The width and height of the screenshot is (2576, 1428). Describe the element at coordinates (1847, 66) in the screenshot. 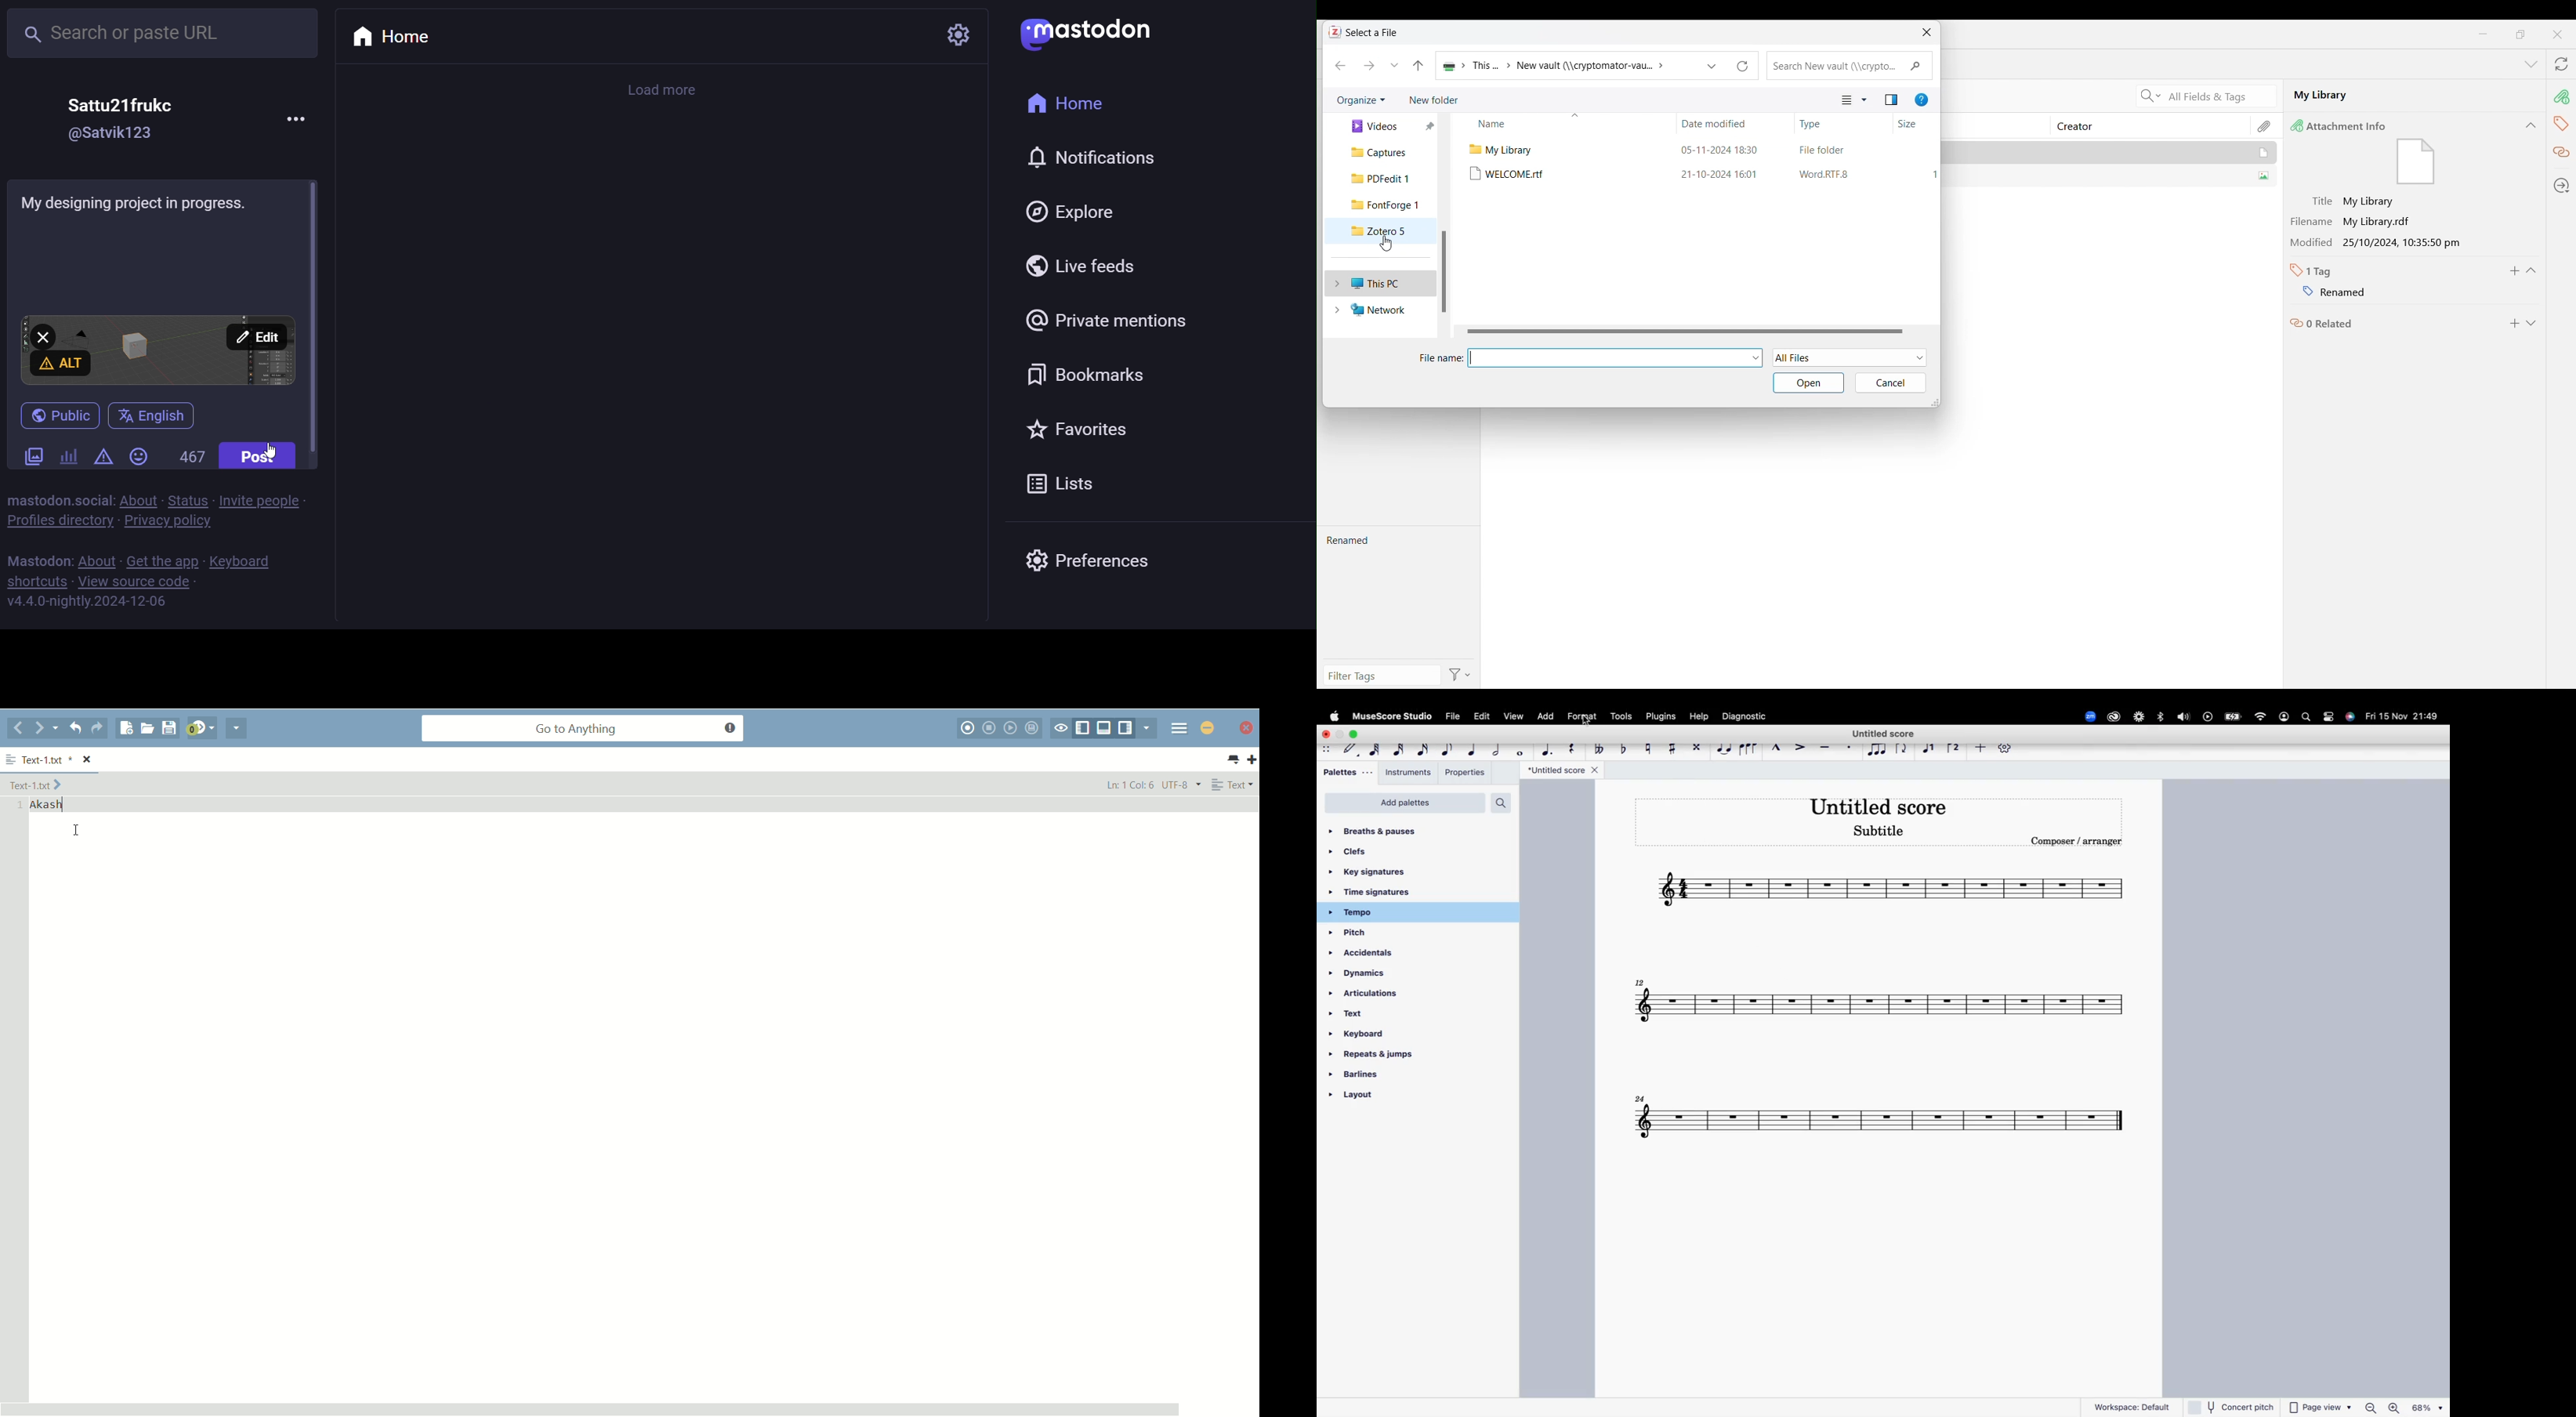

I see `Quick search` at that location.